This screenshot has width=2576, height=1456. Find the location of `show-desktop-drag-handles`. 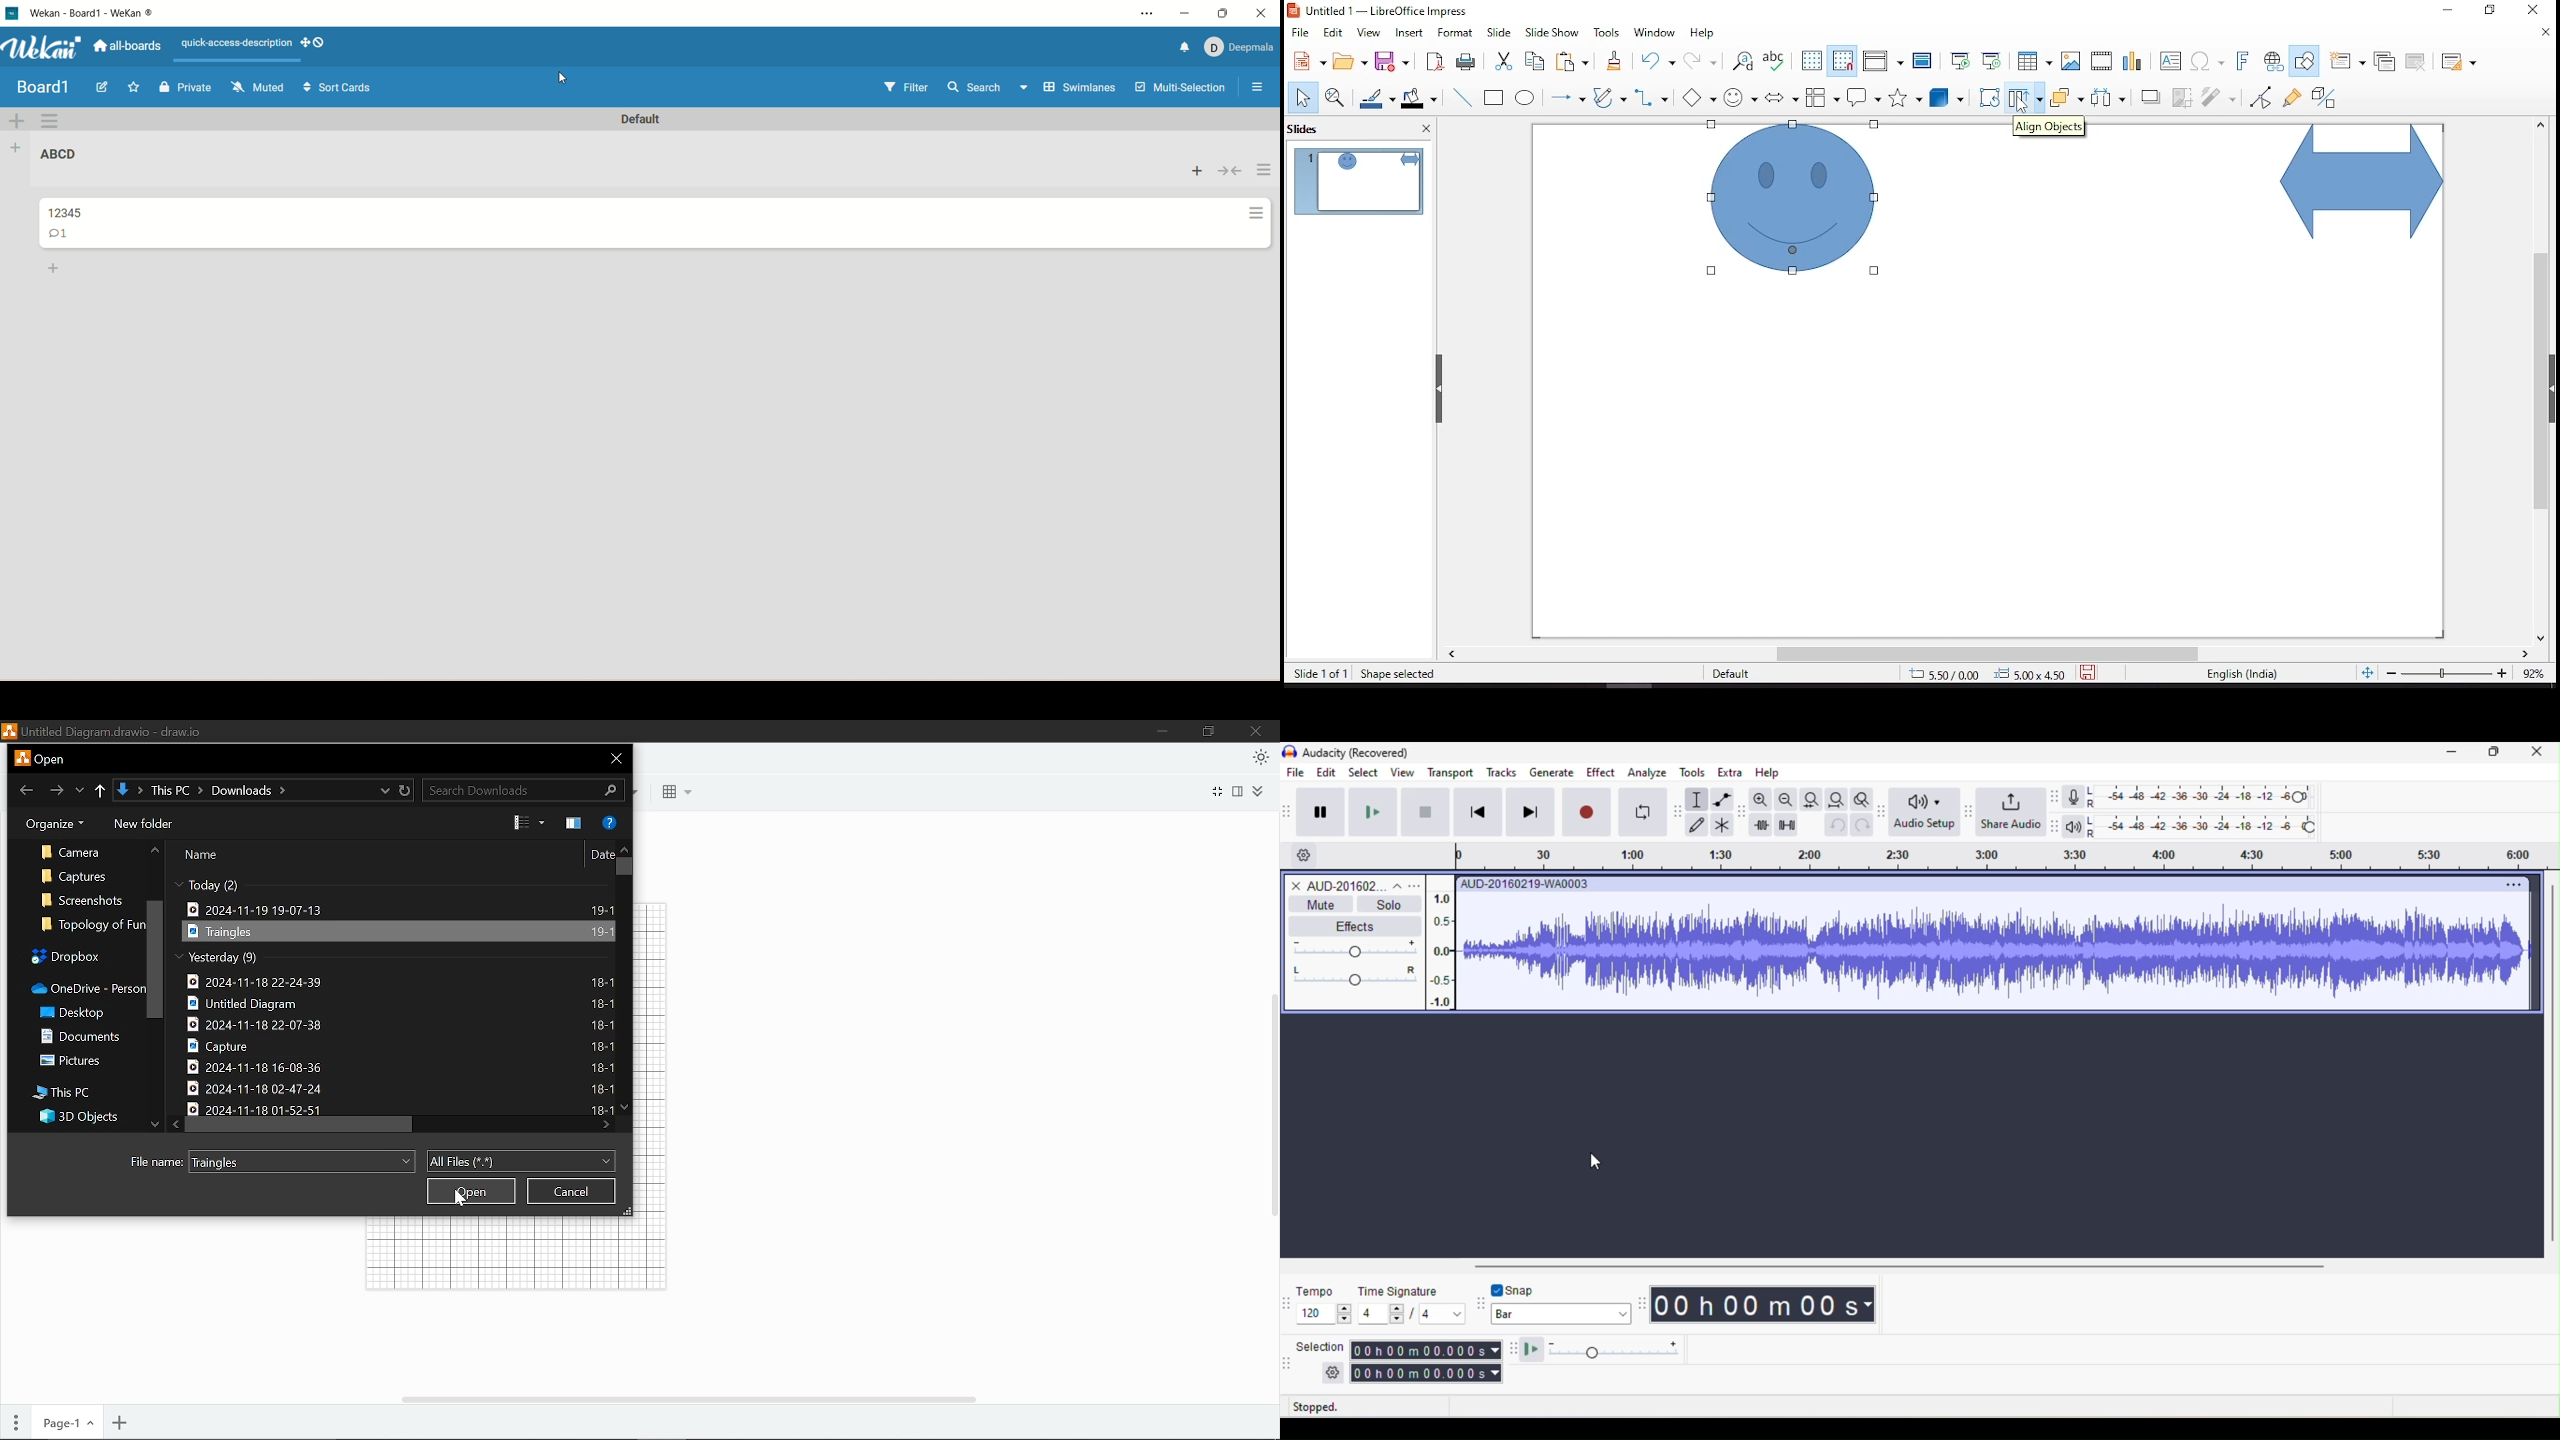

show-desktop-drag-handles is located at coordinates (302, 41).